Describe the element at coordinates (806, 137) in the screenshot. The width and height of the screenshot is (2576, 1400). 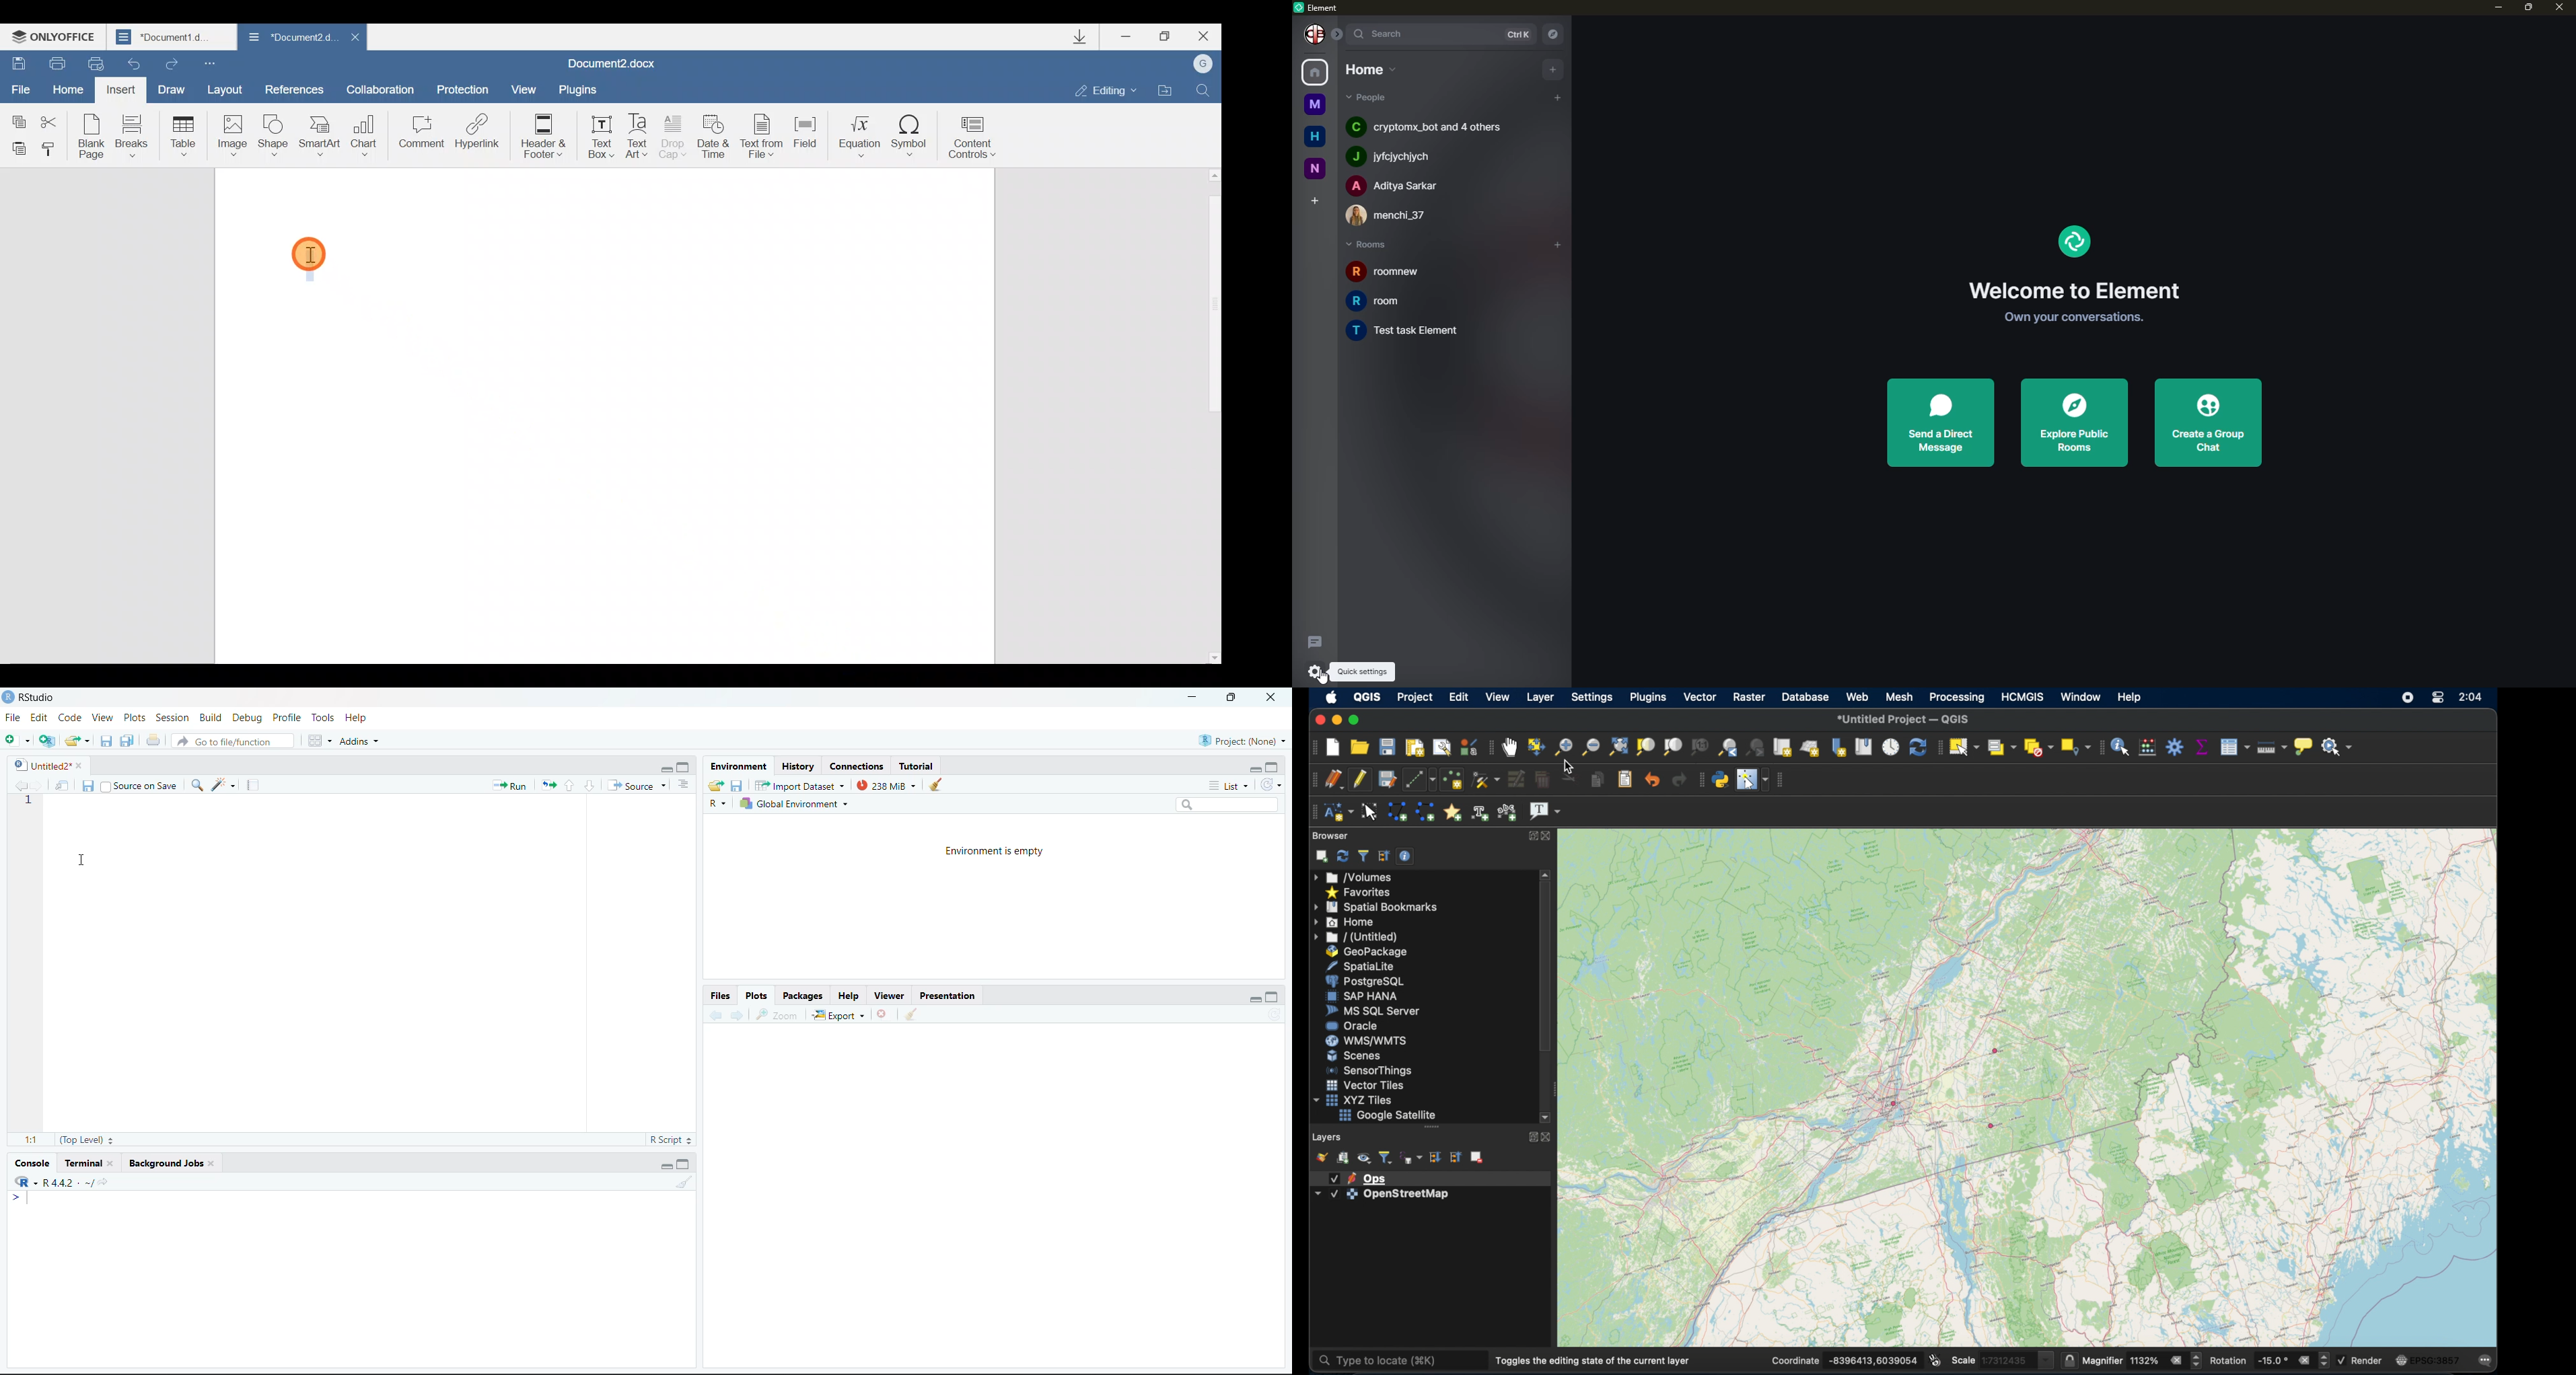
I see `Field` at that location.